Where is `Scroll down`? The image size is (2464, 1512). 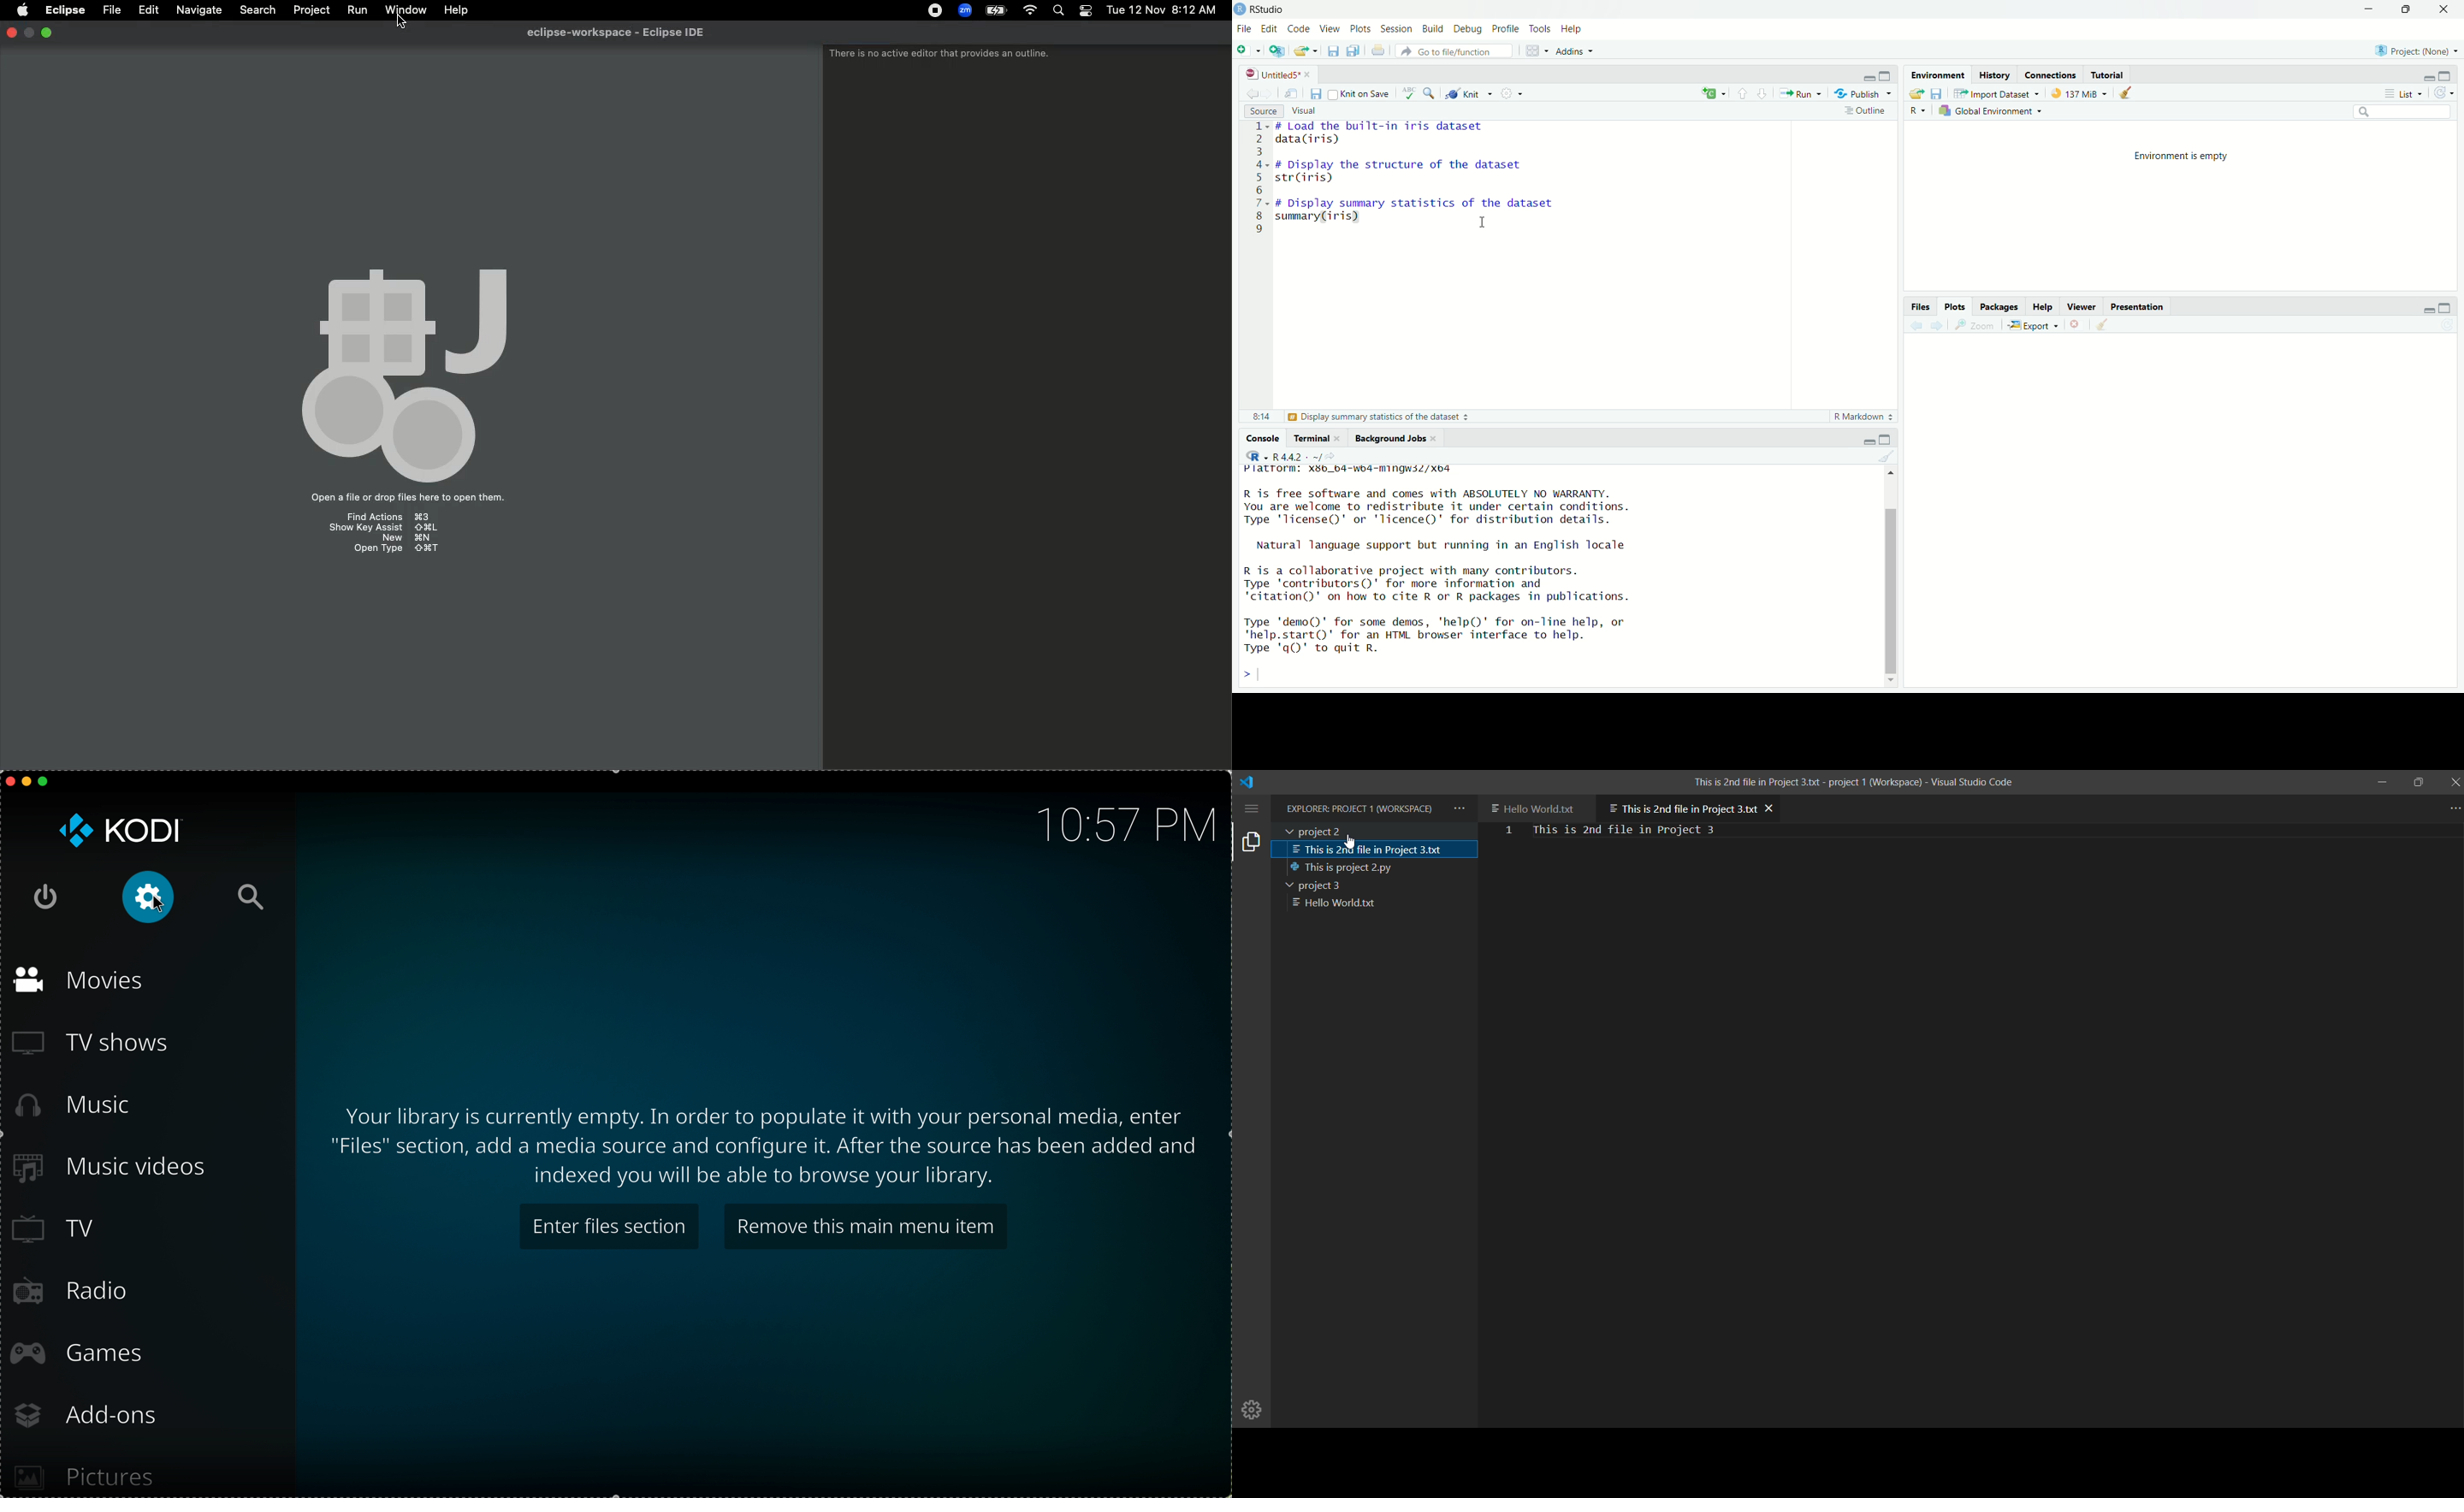 Scroll down is located at coordinates (1892, 681).